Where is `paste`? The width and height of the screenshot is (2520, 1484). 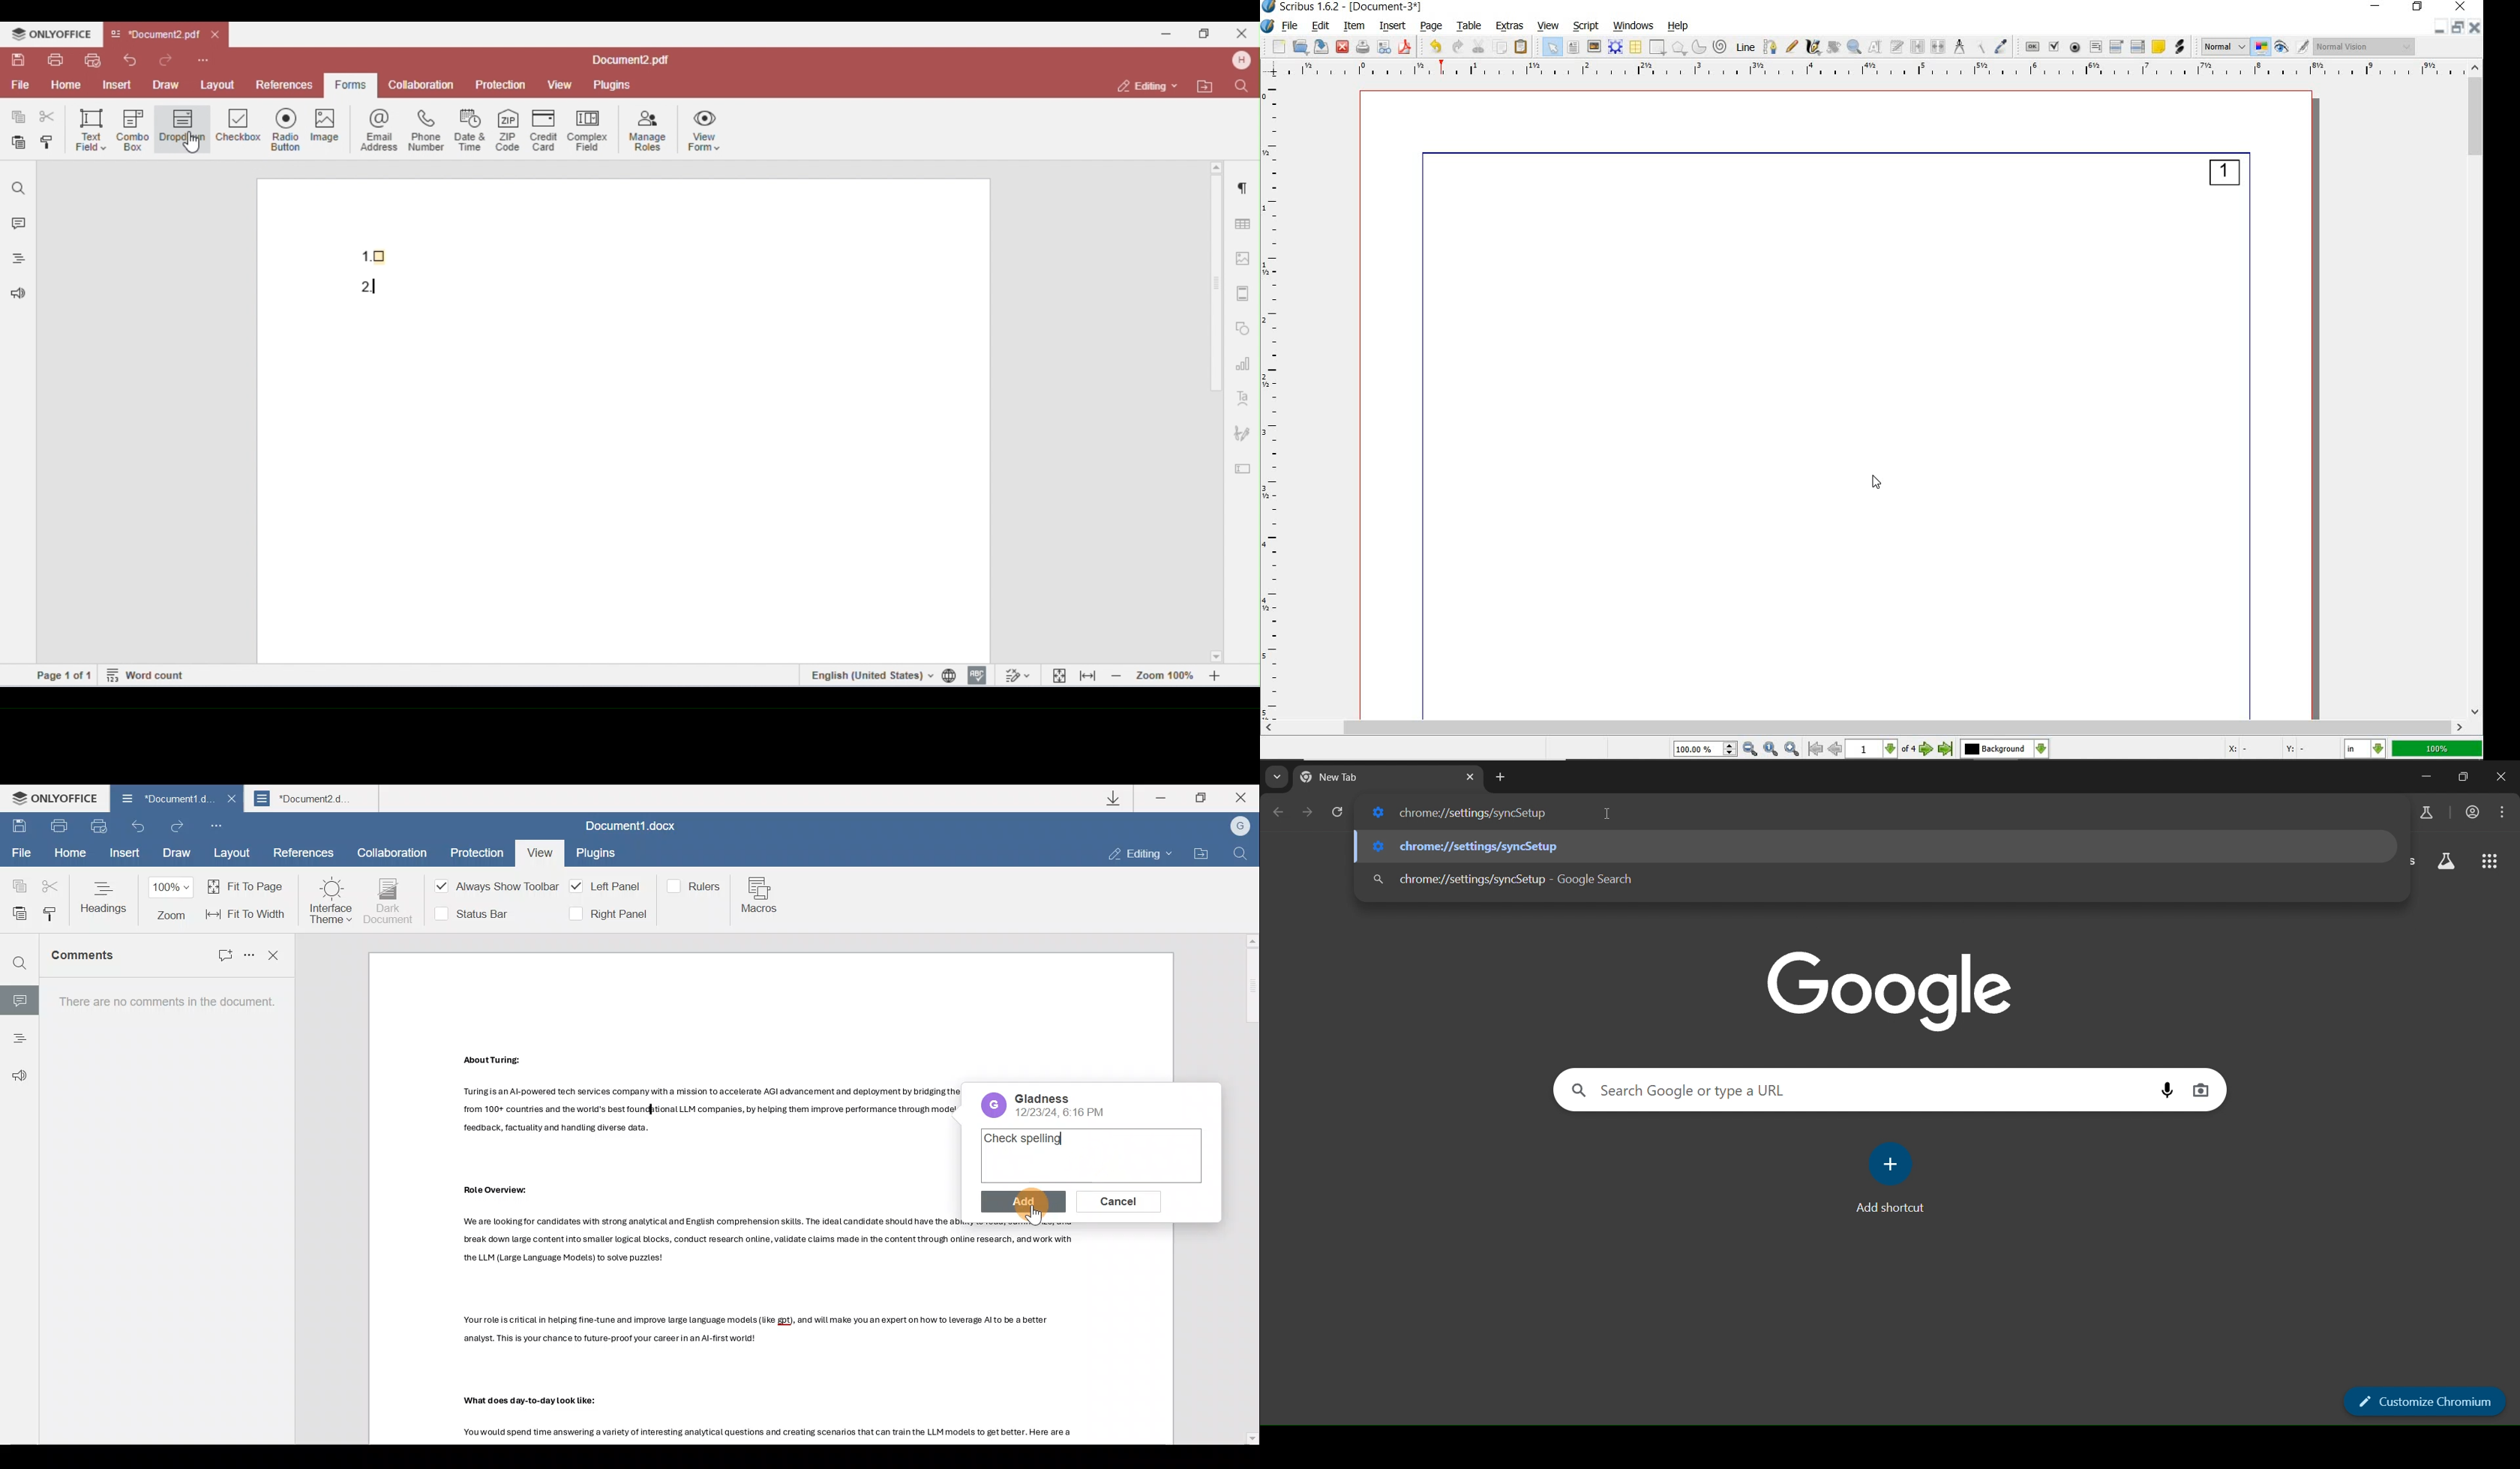
paste is located at coordinates (1521, 47).